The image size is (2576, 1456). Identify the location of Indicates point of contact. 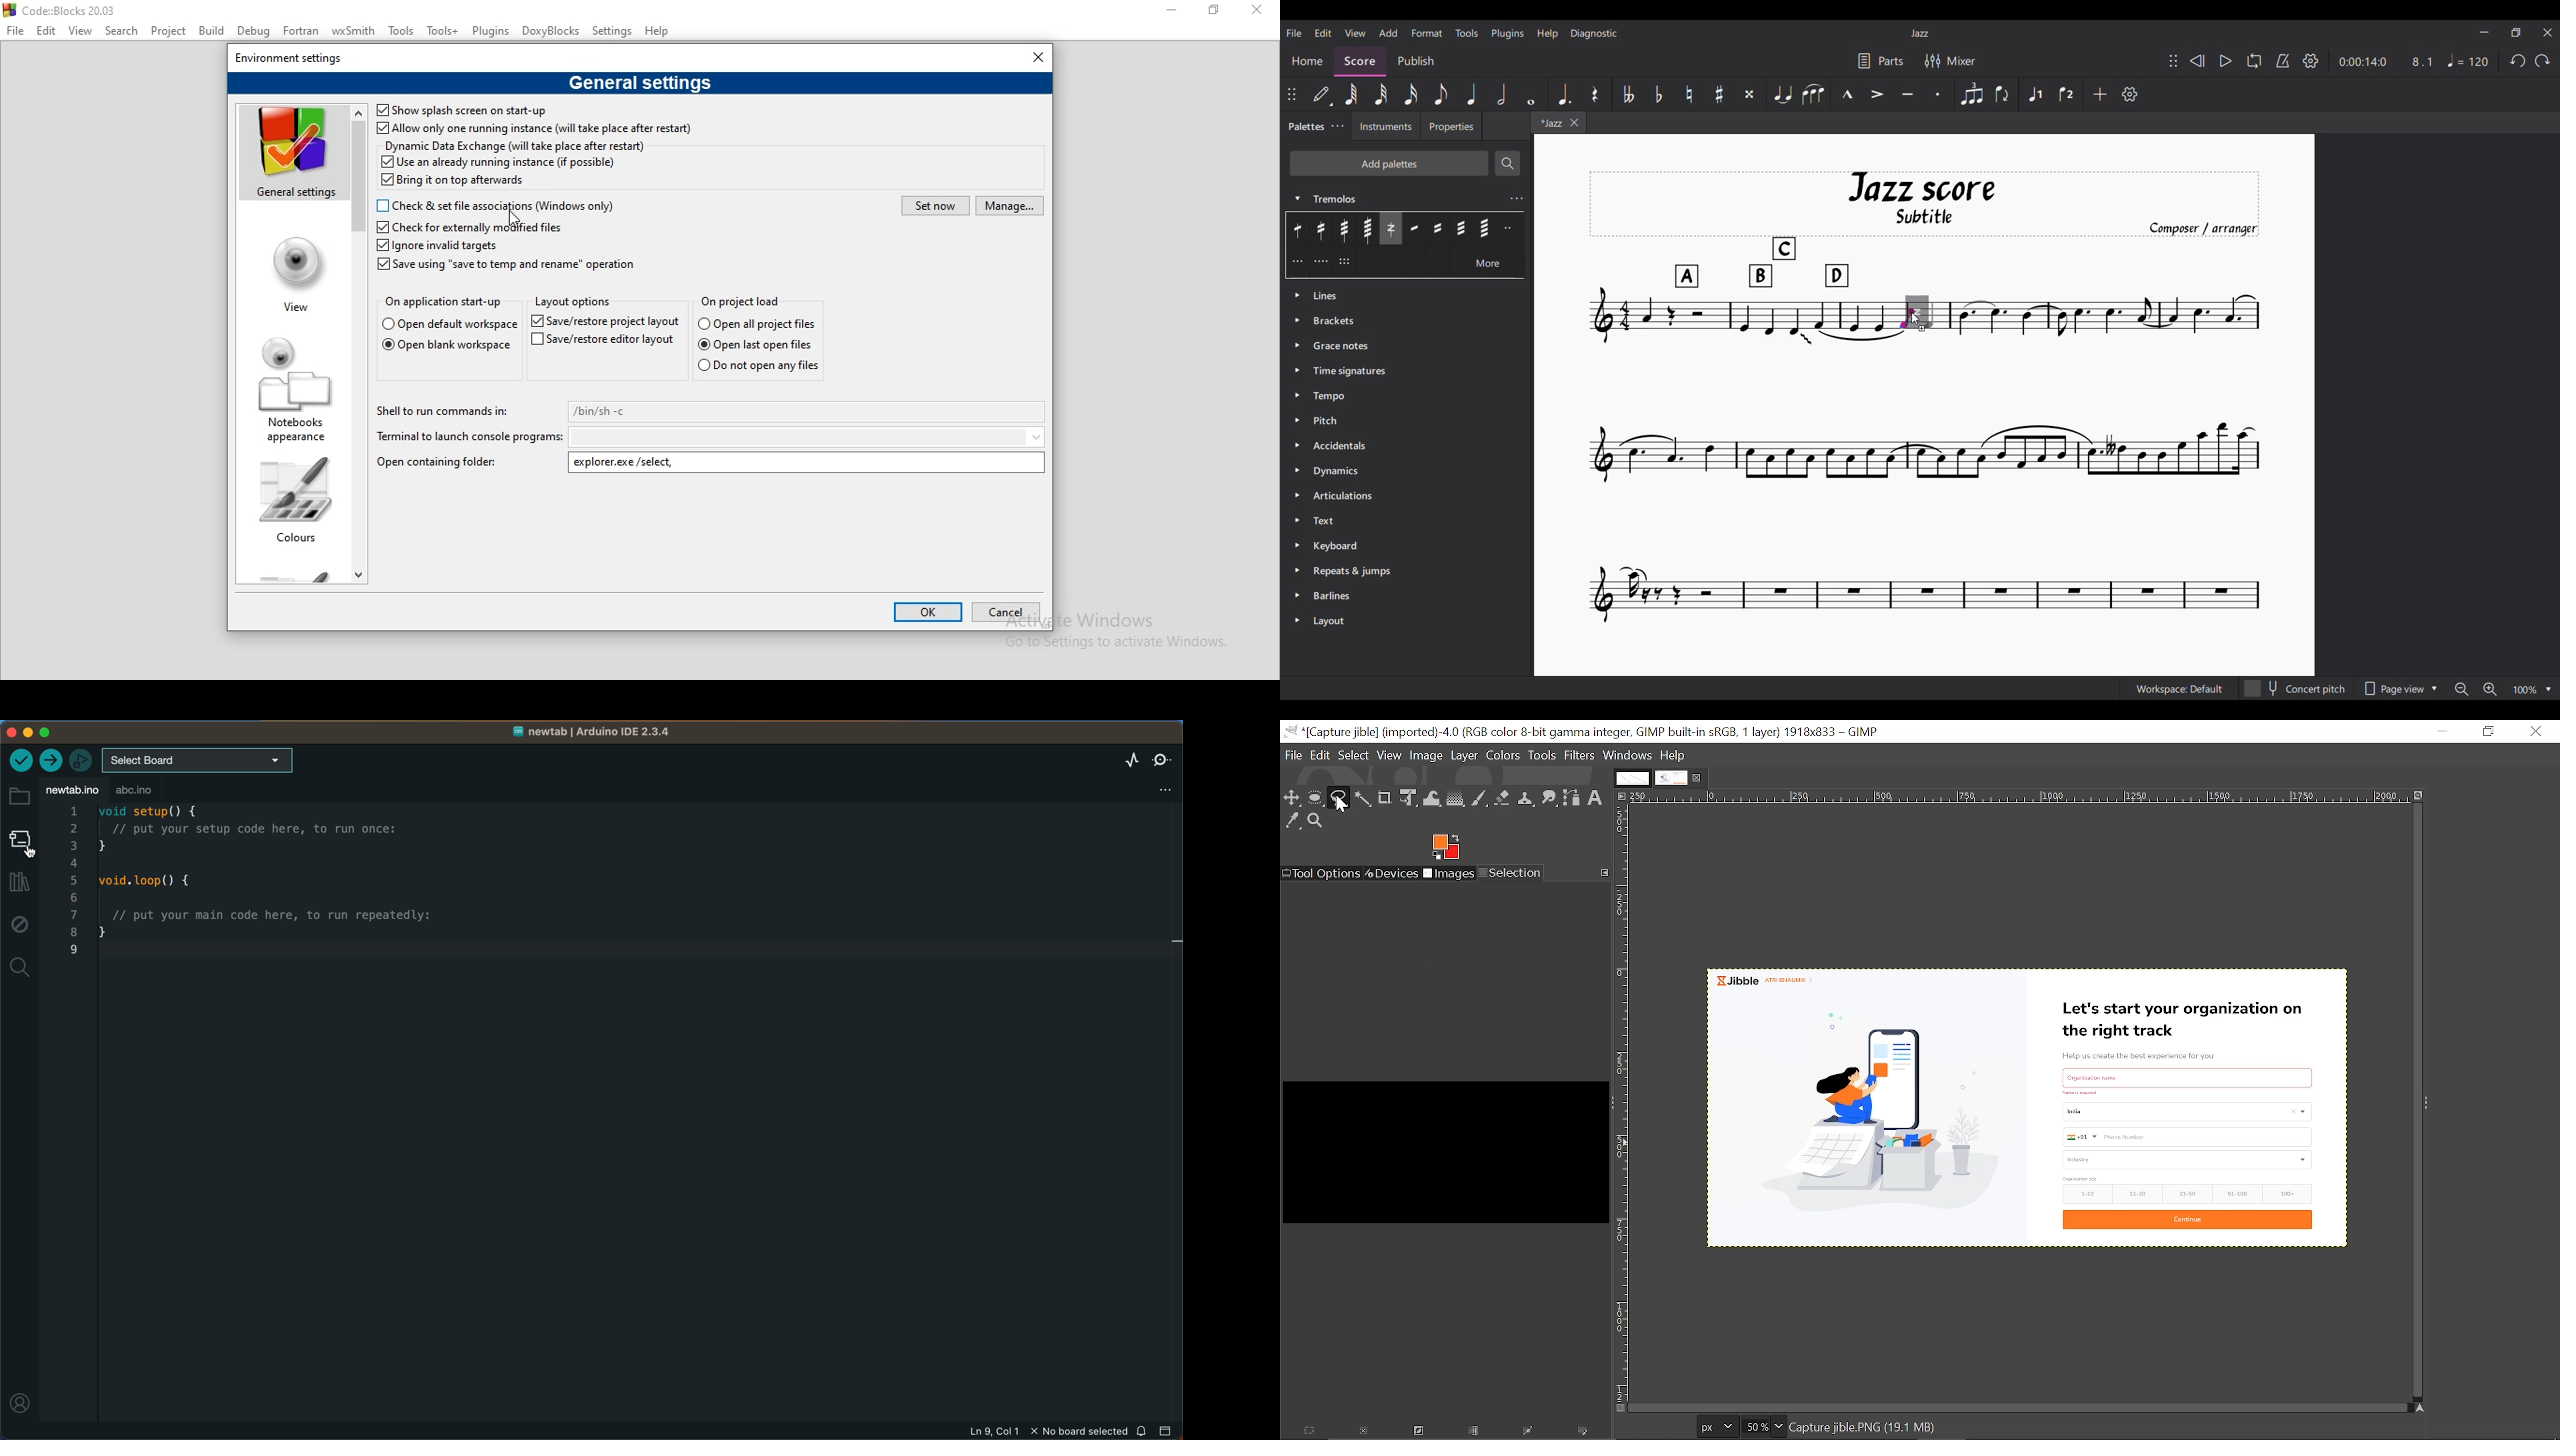
(1907, 318).